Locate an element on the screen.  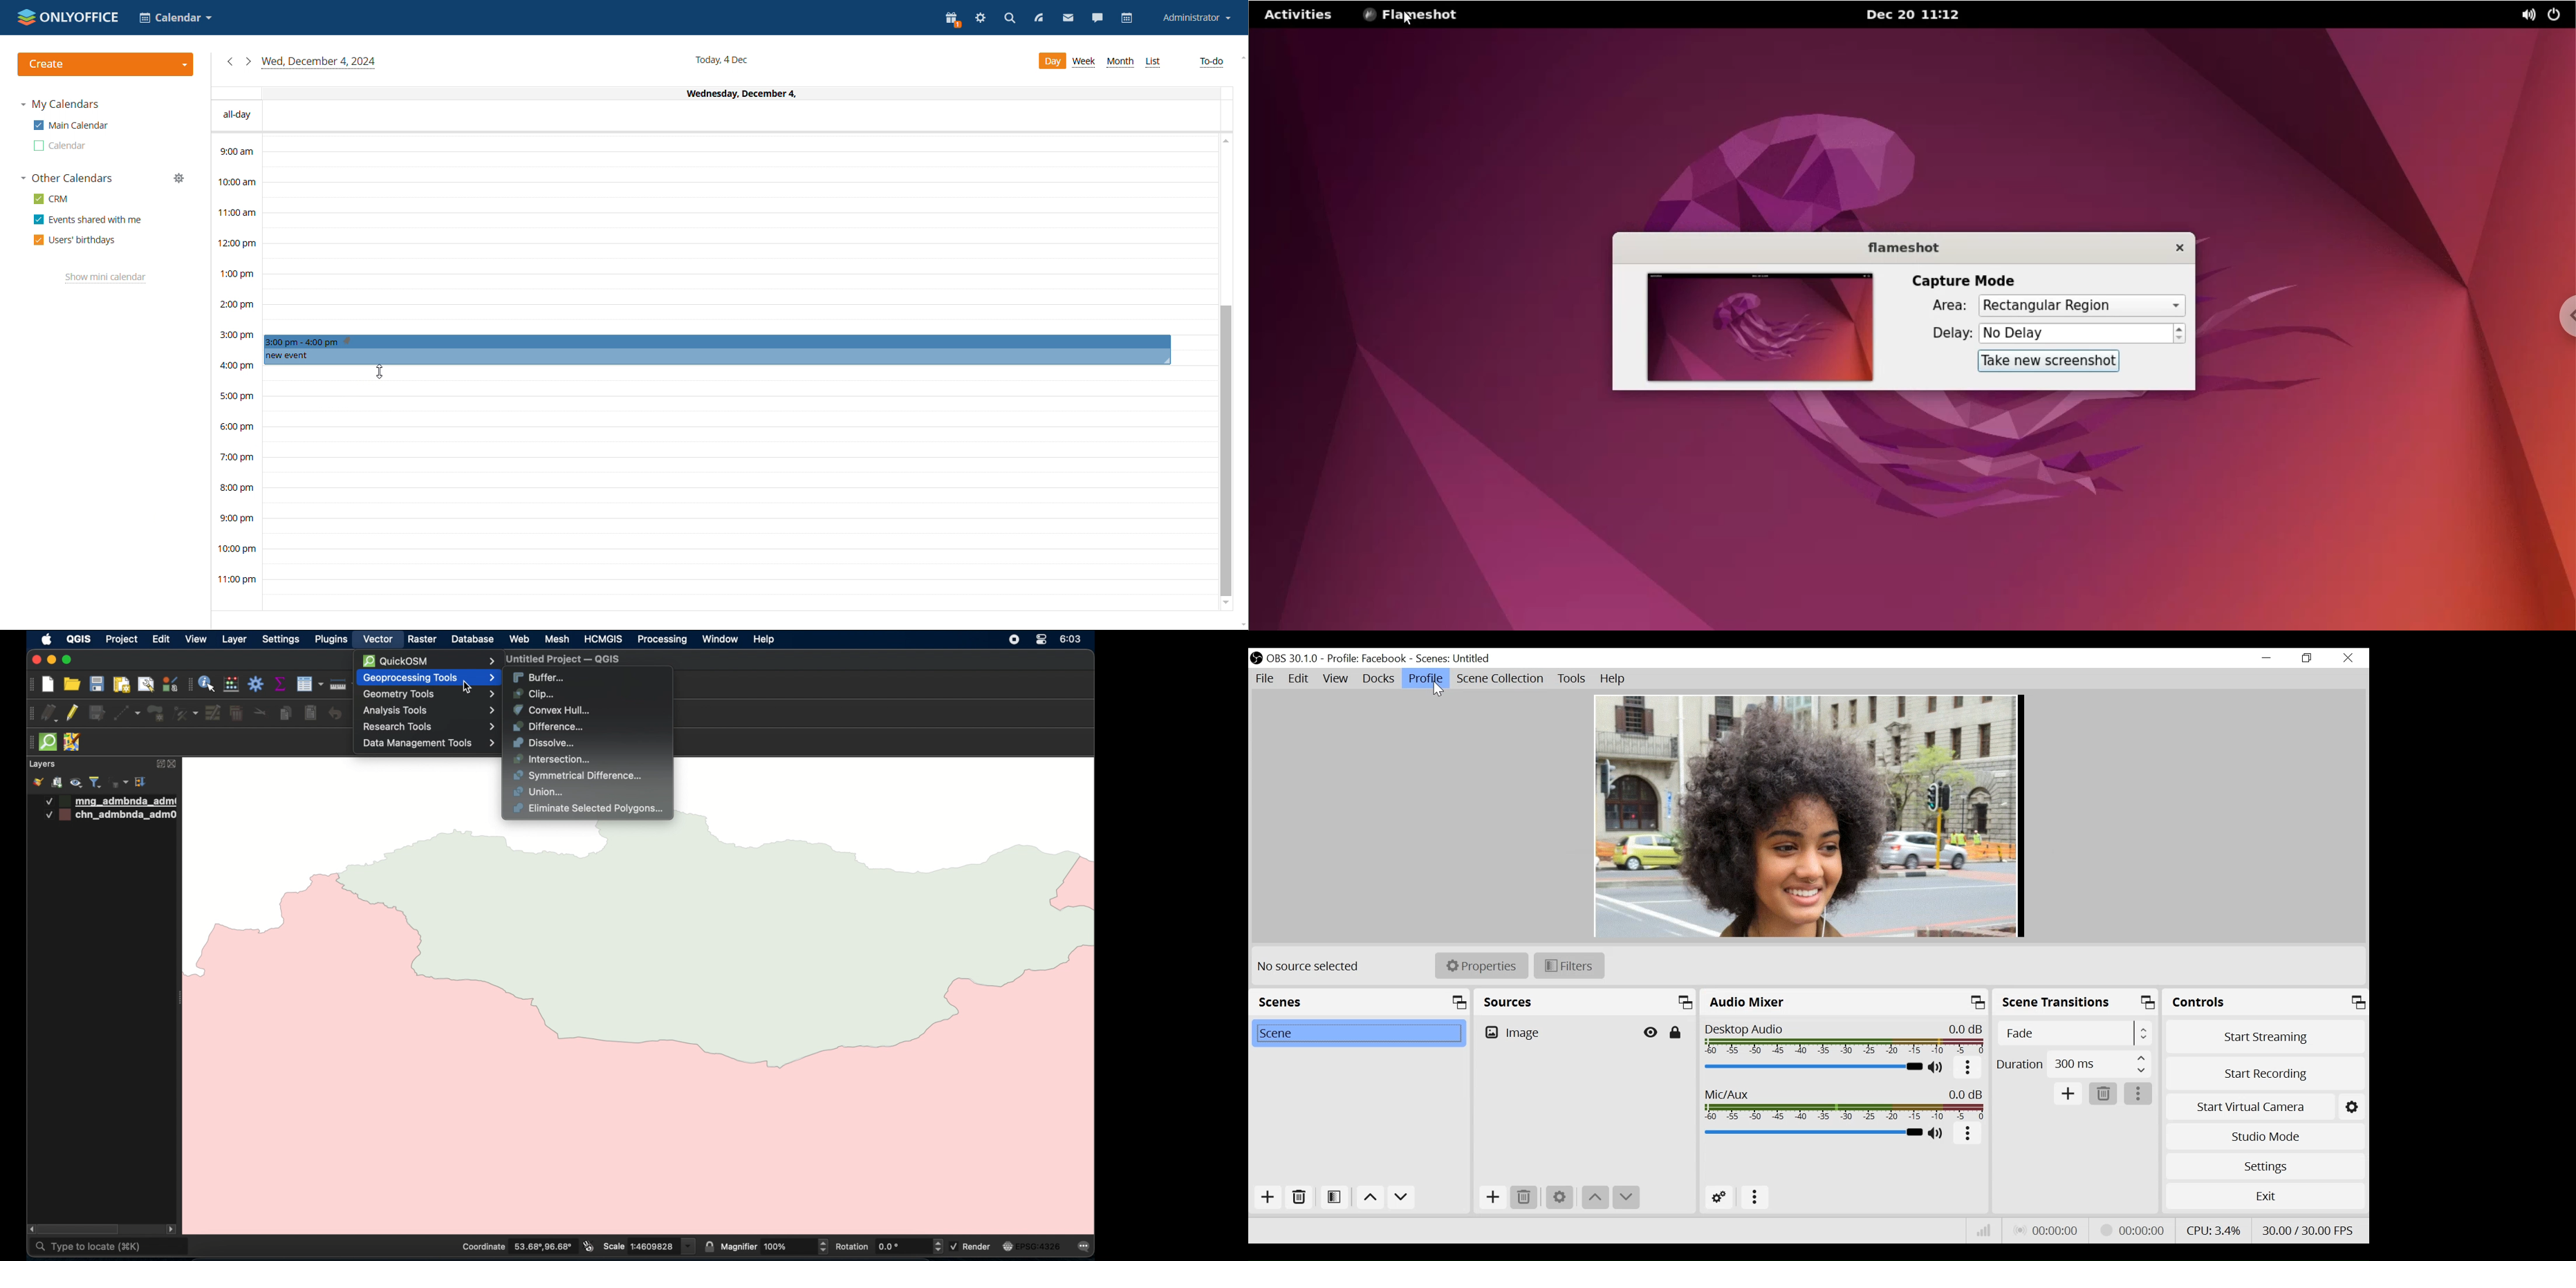
web is located at coordinates (520, 639).